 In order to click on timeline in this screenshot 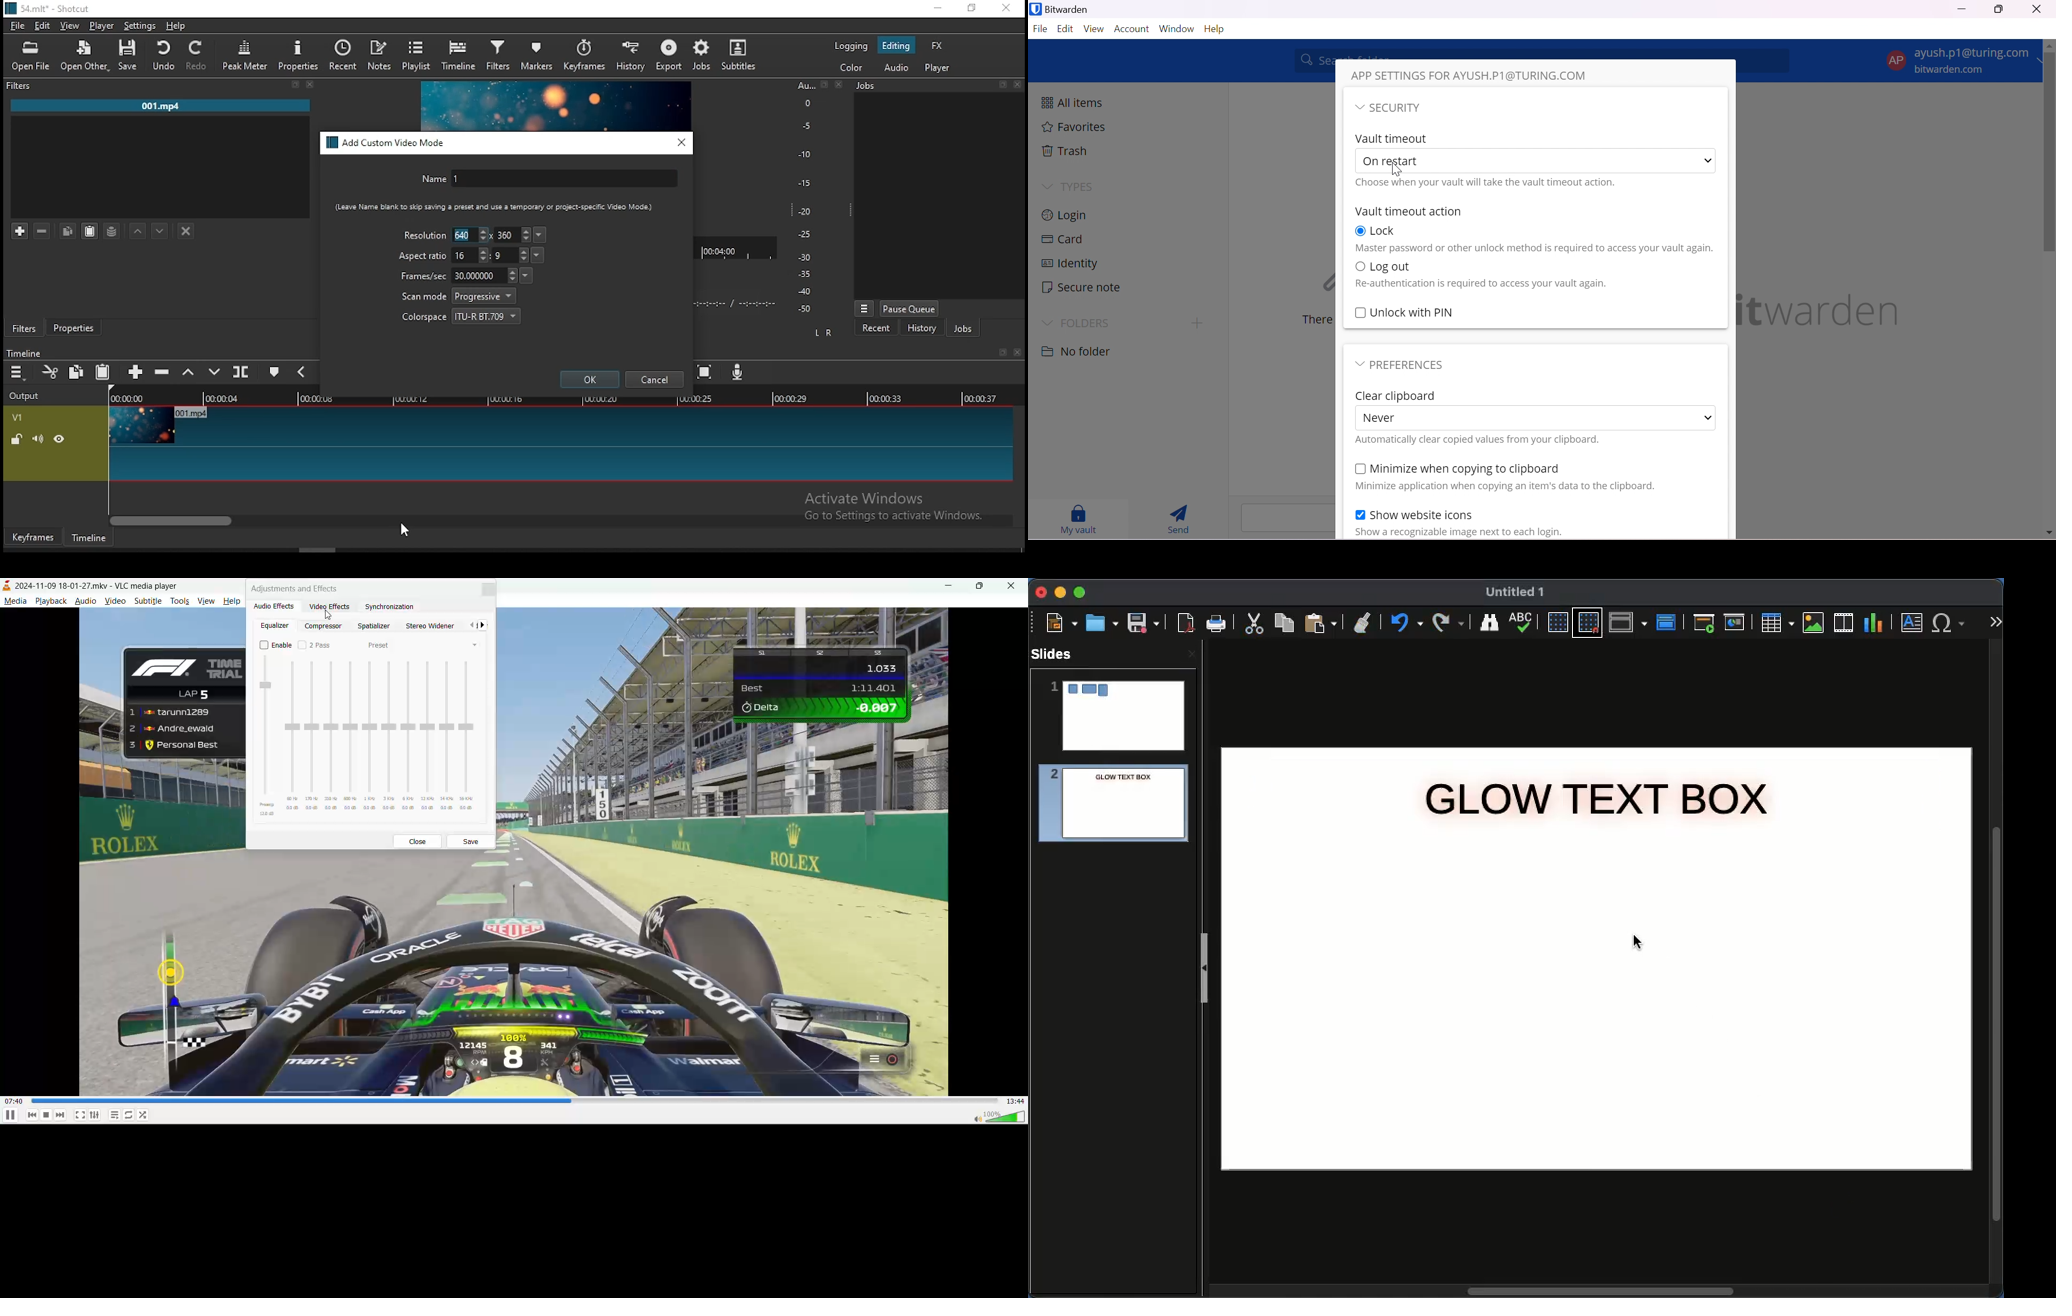, I will do `click(89, 538)`.